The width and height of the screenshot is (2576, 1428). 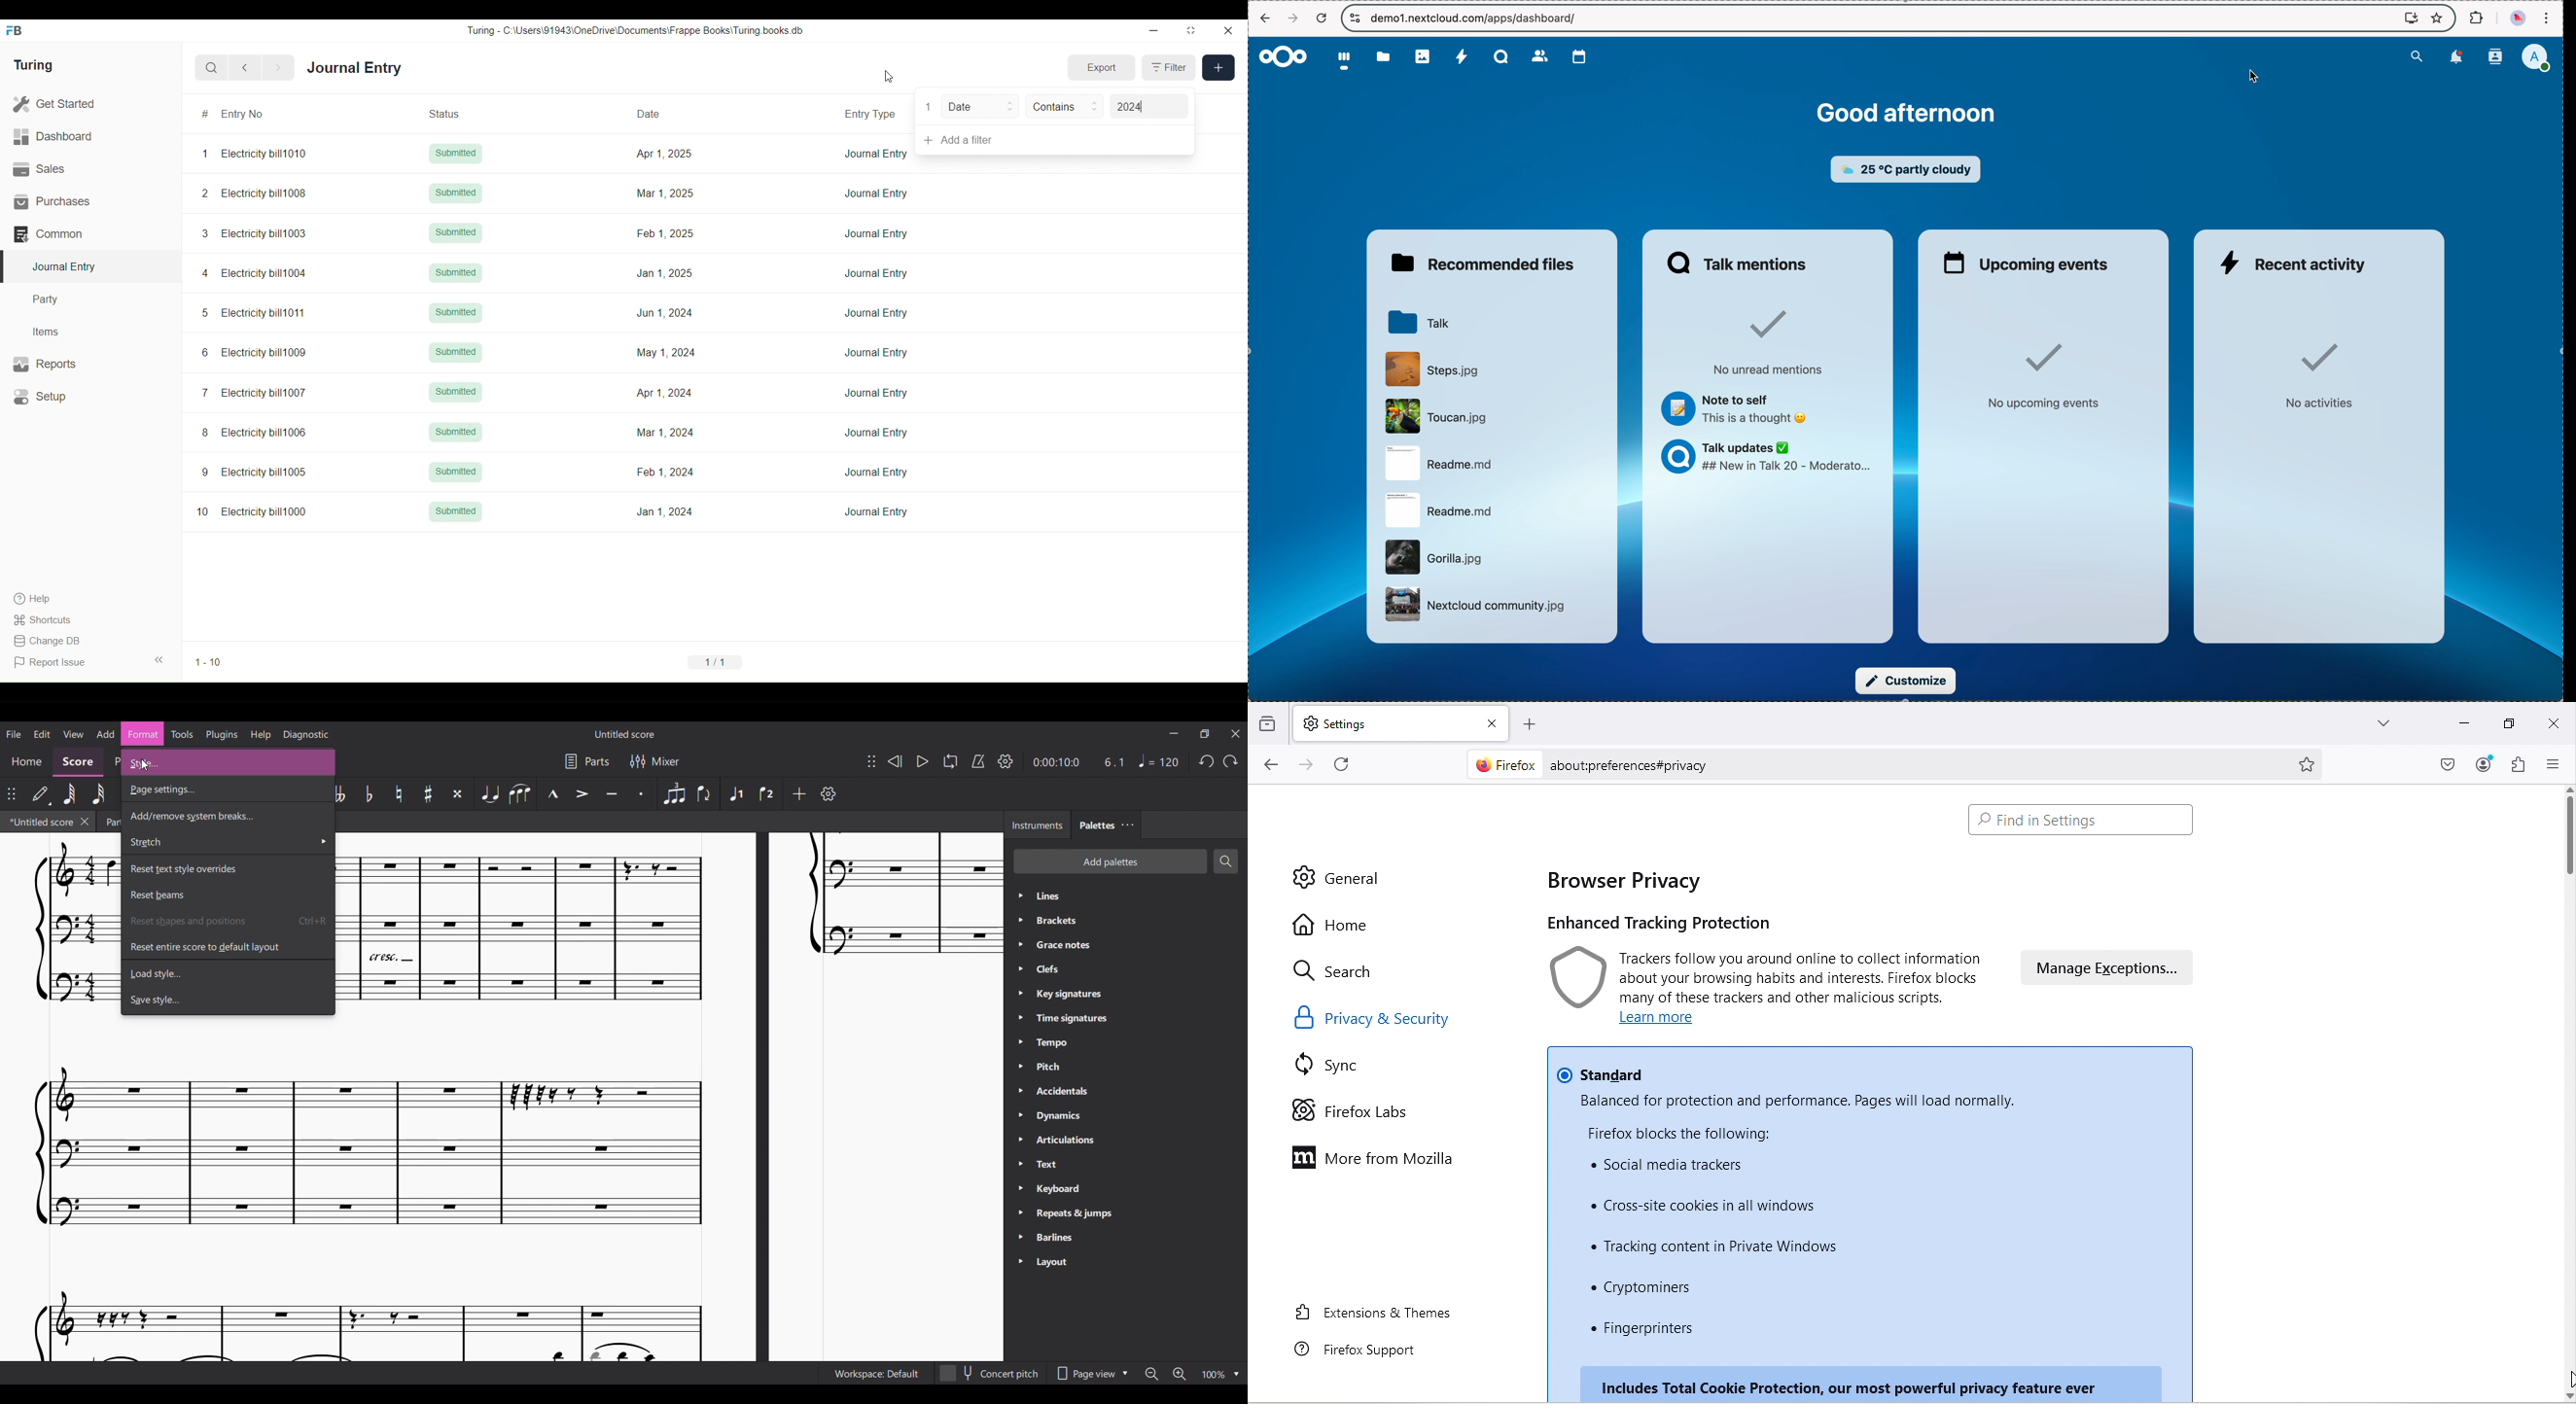 I want to click on Open a new tab, so click(x=1527, y=720).